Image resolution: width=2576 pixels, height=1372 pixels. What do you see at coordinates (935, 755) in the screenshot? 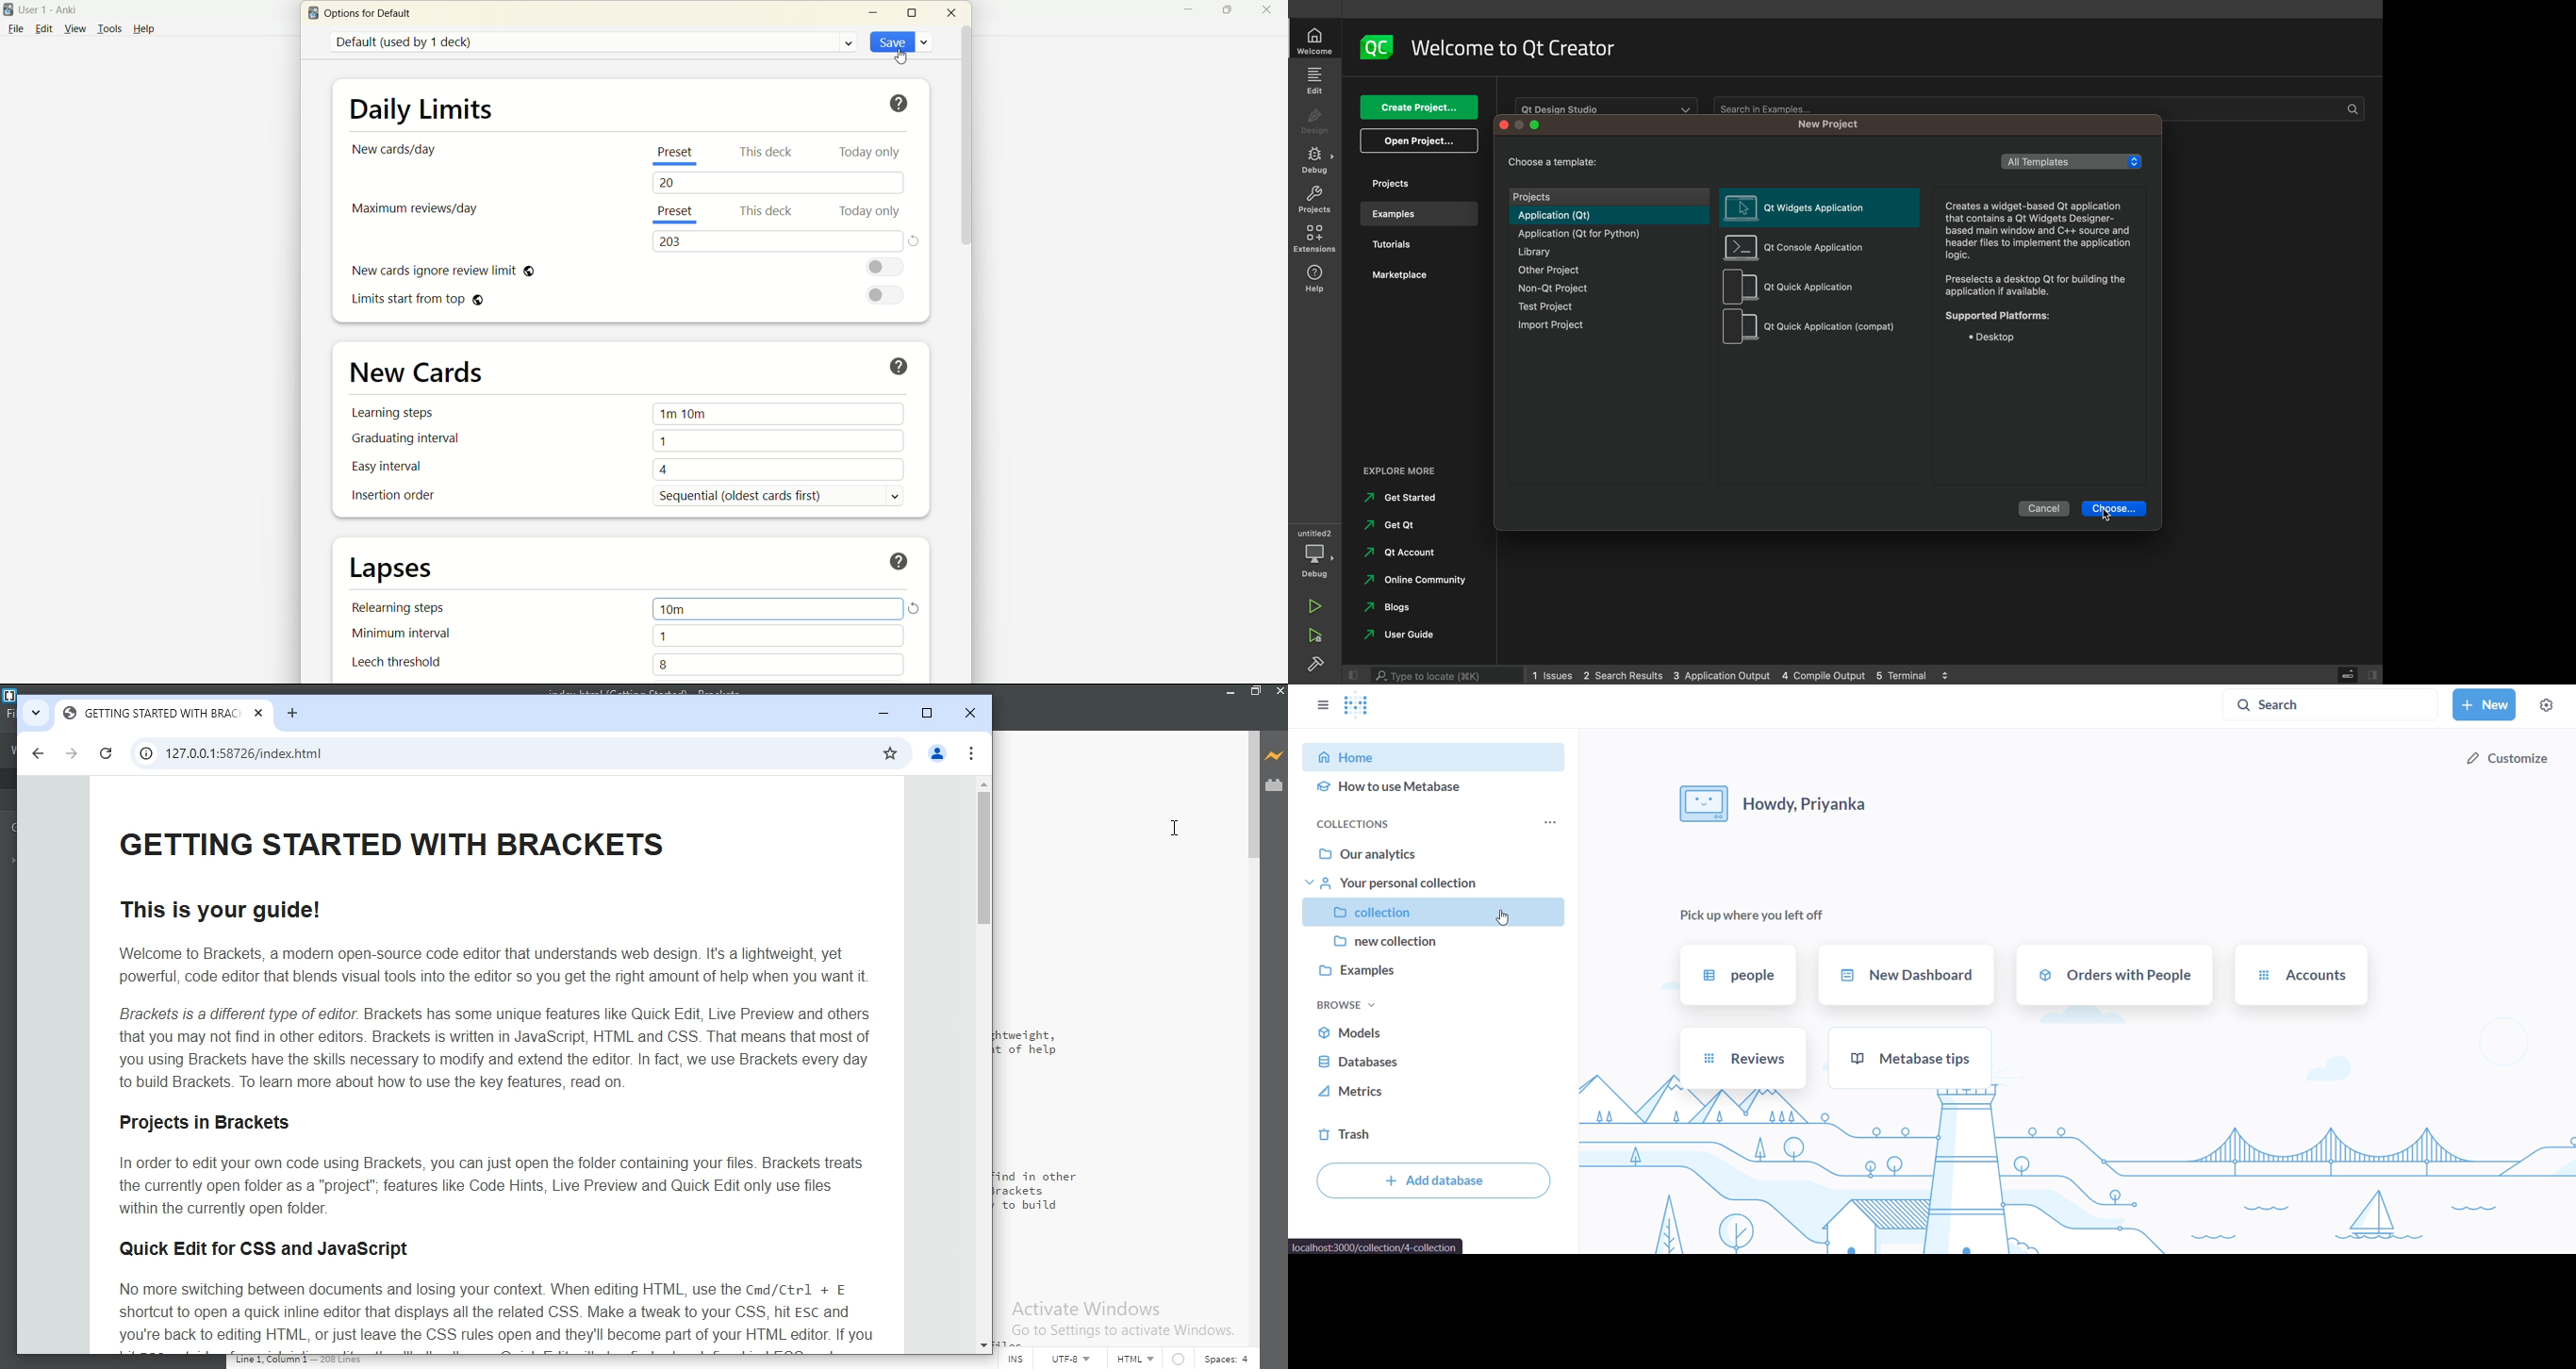
I see `profile` at bounding box center [935, 755].